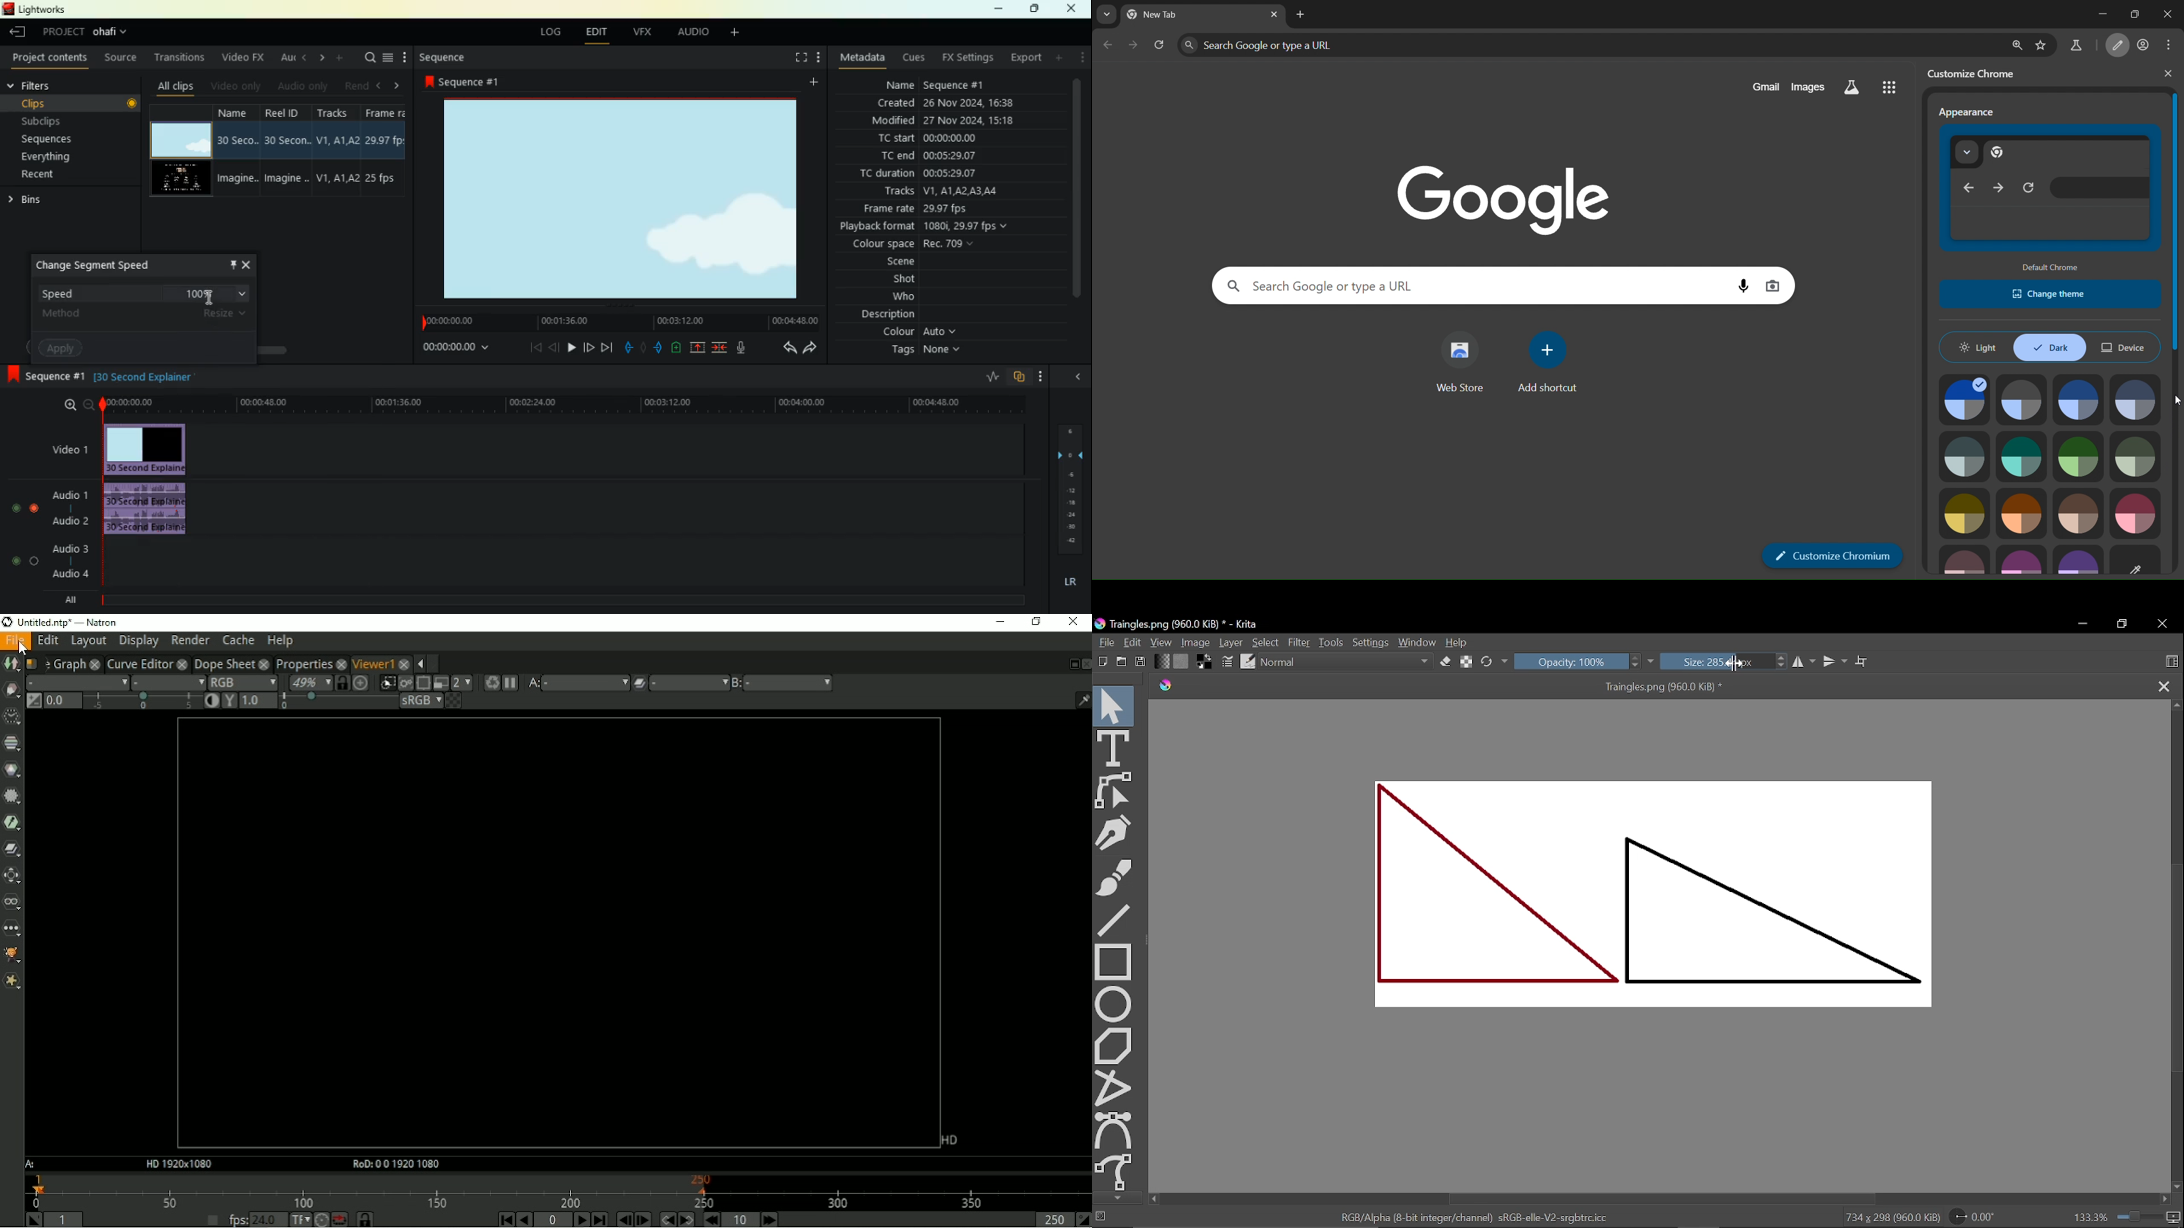 This screenshot has width=2184, height=1232. I want to click on theme, so click(2077, 557).